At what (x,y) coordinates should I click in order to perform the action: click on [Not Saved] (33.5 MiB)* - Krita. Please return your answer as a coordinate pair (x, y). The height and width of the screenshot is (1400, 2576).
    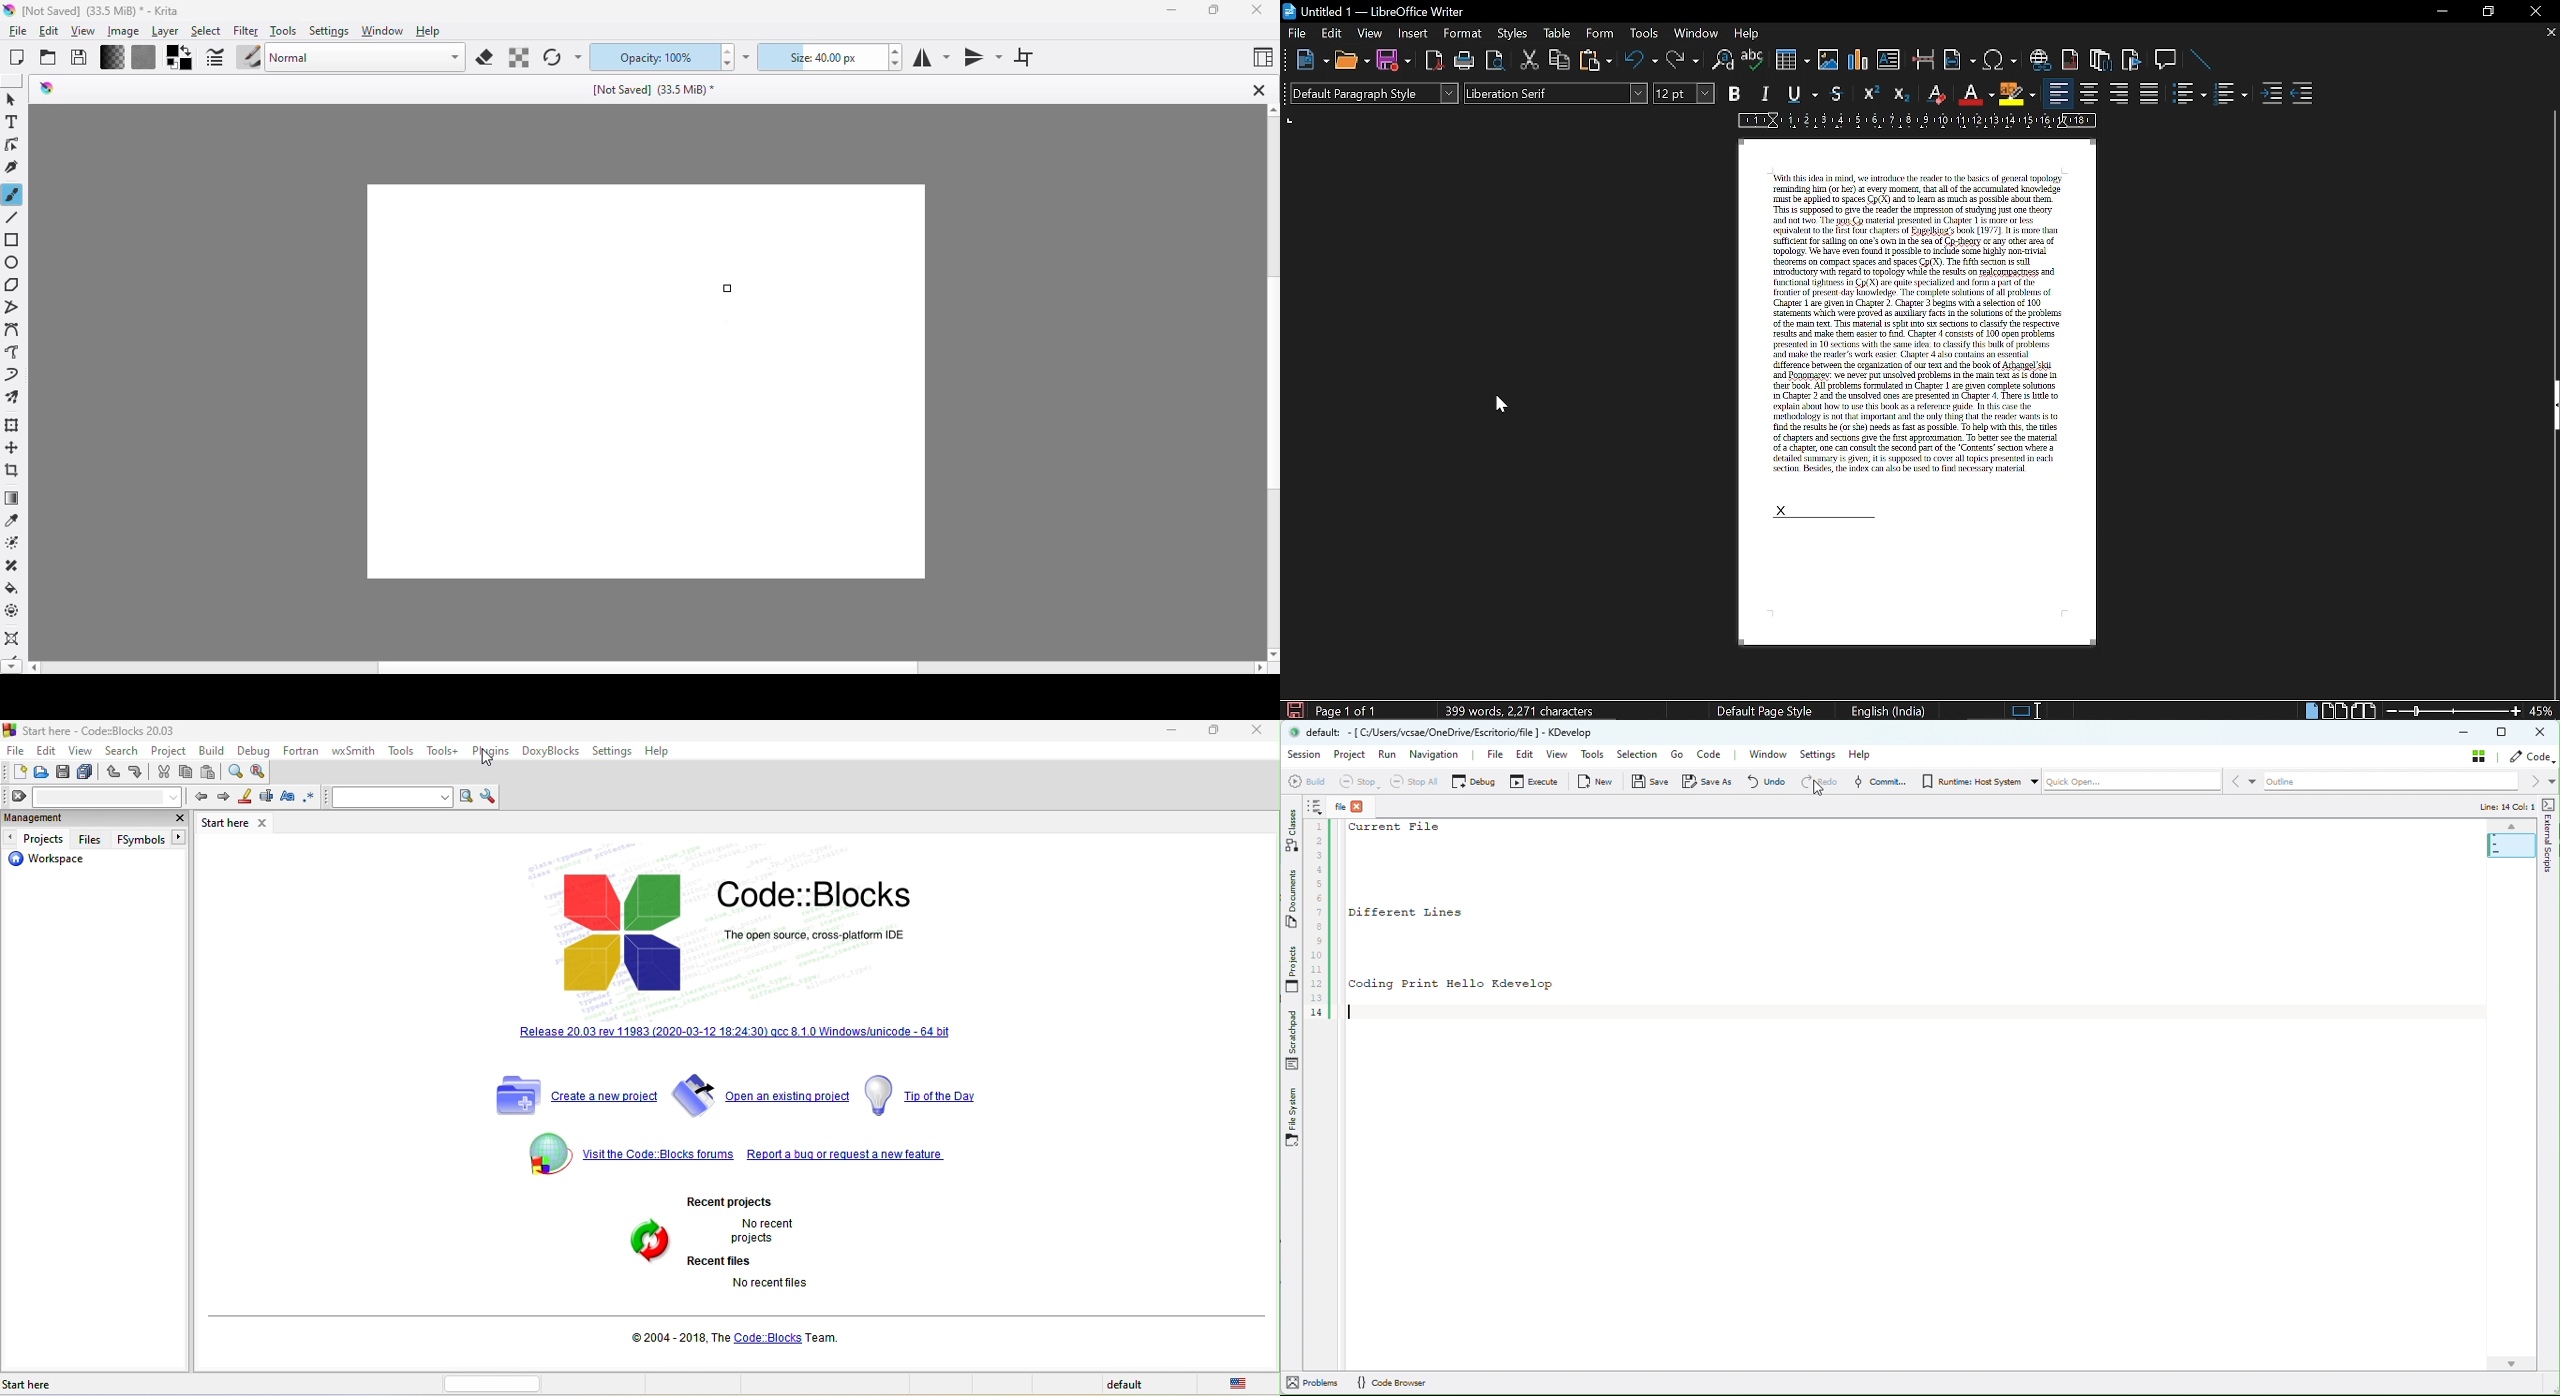
    Looking at the image, I should click on (100, 10).